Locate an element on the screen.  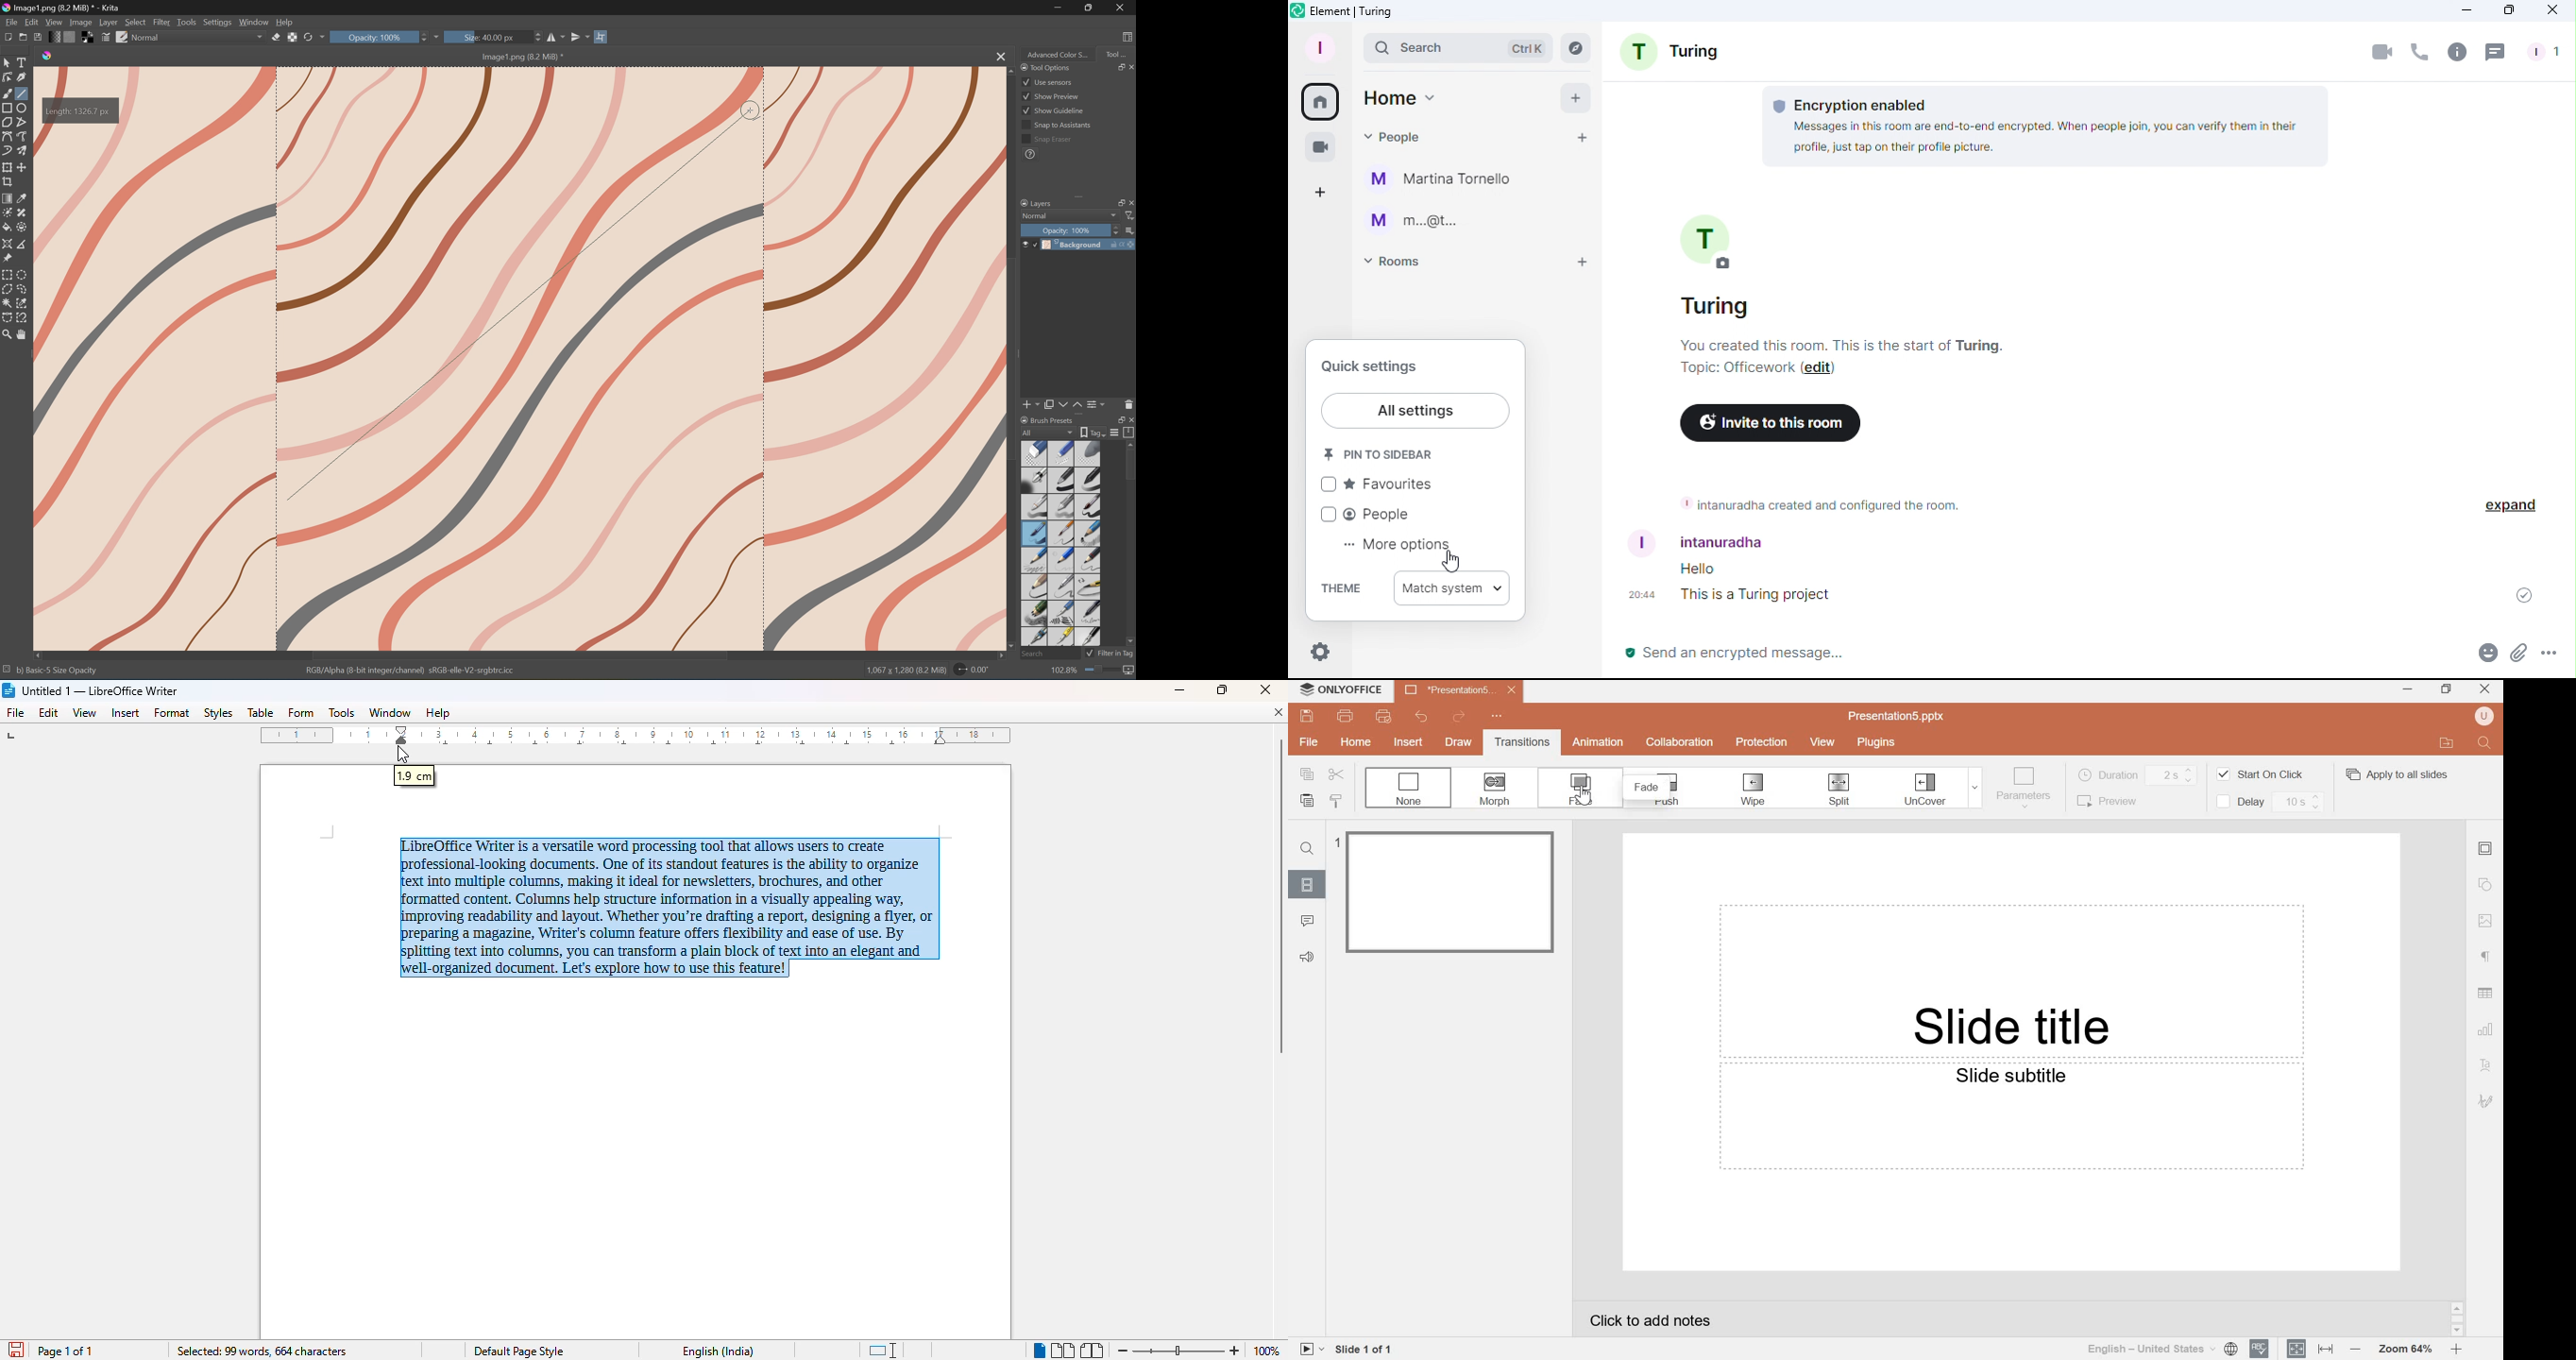
Tools is located at coordinates (188, 22).